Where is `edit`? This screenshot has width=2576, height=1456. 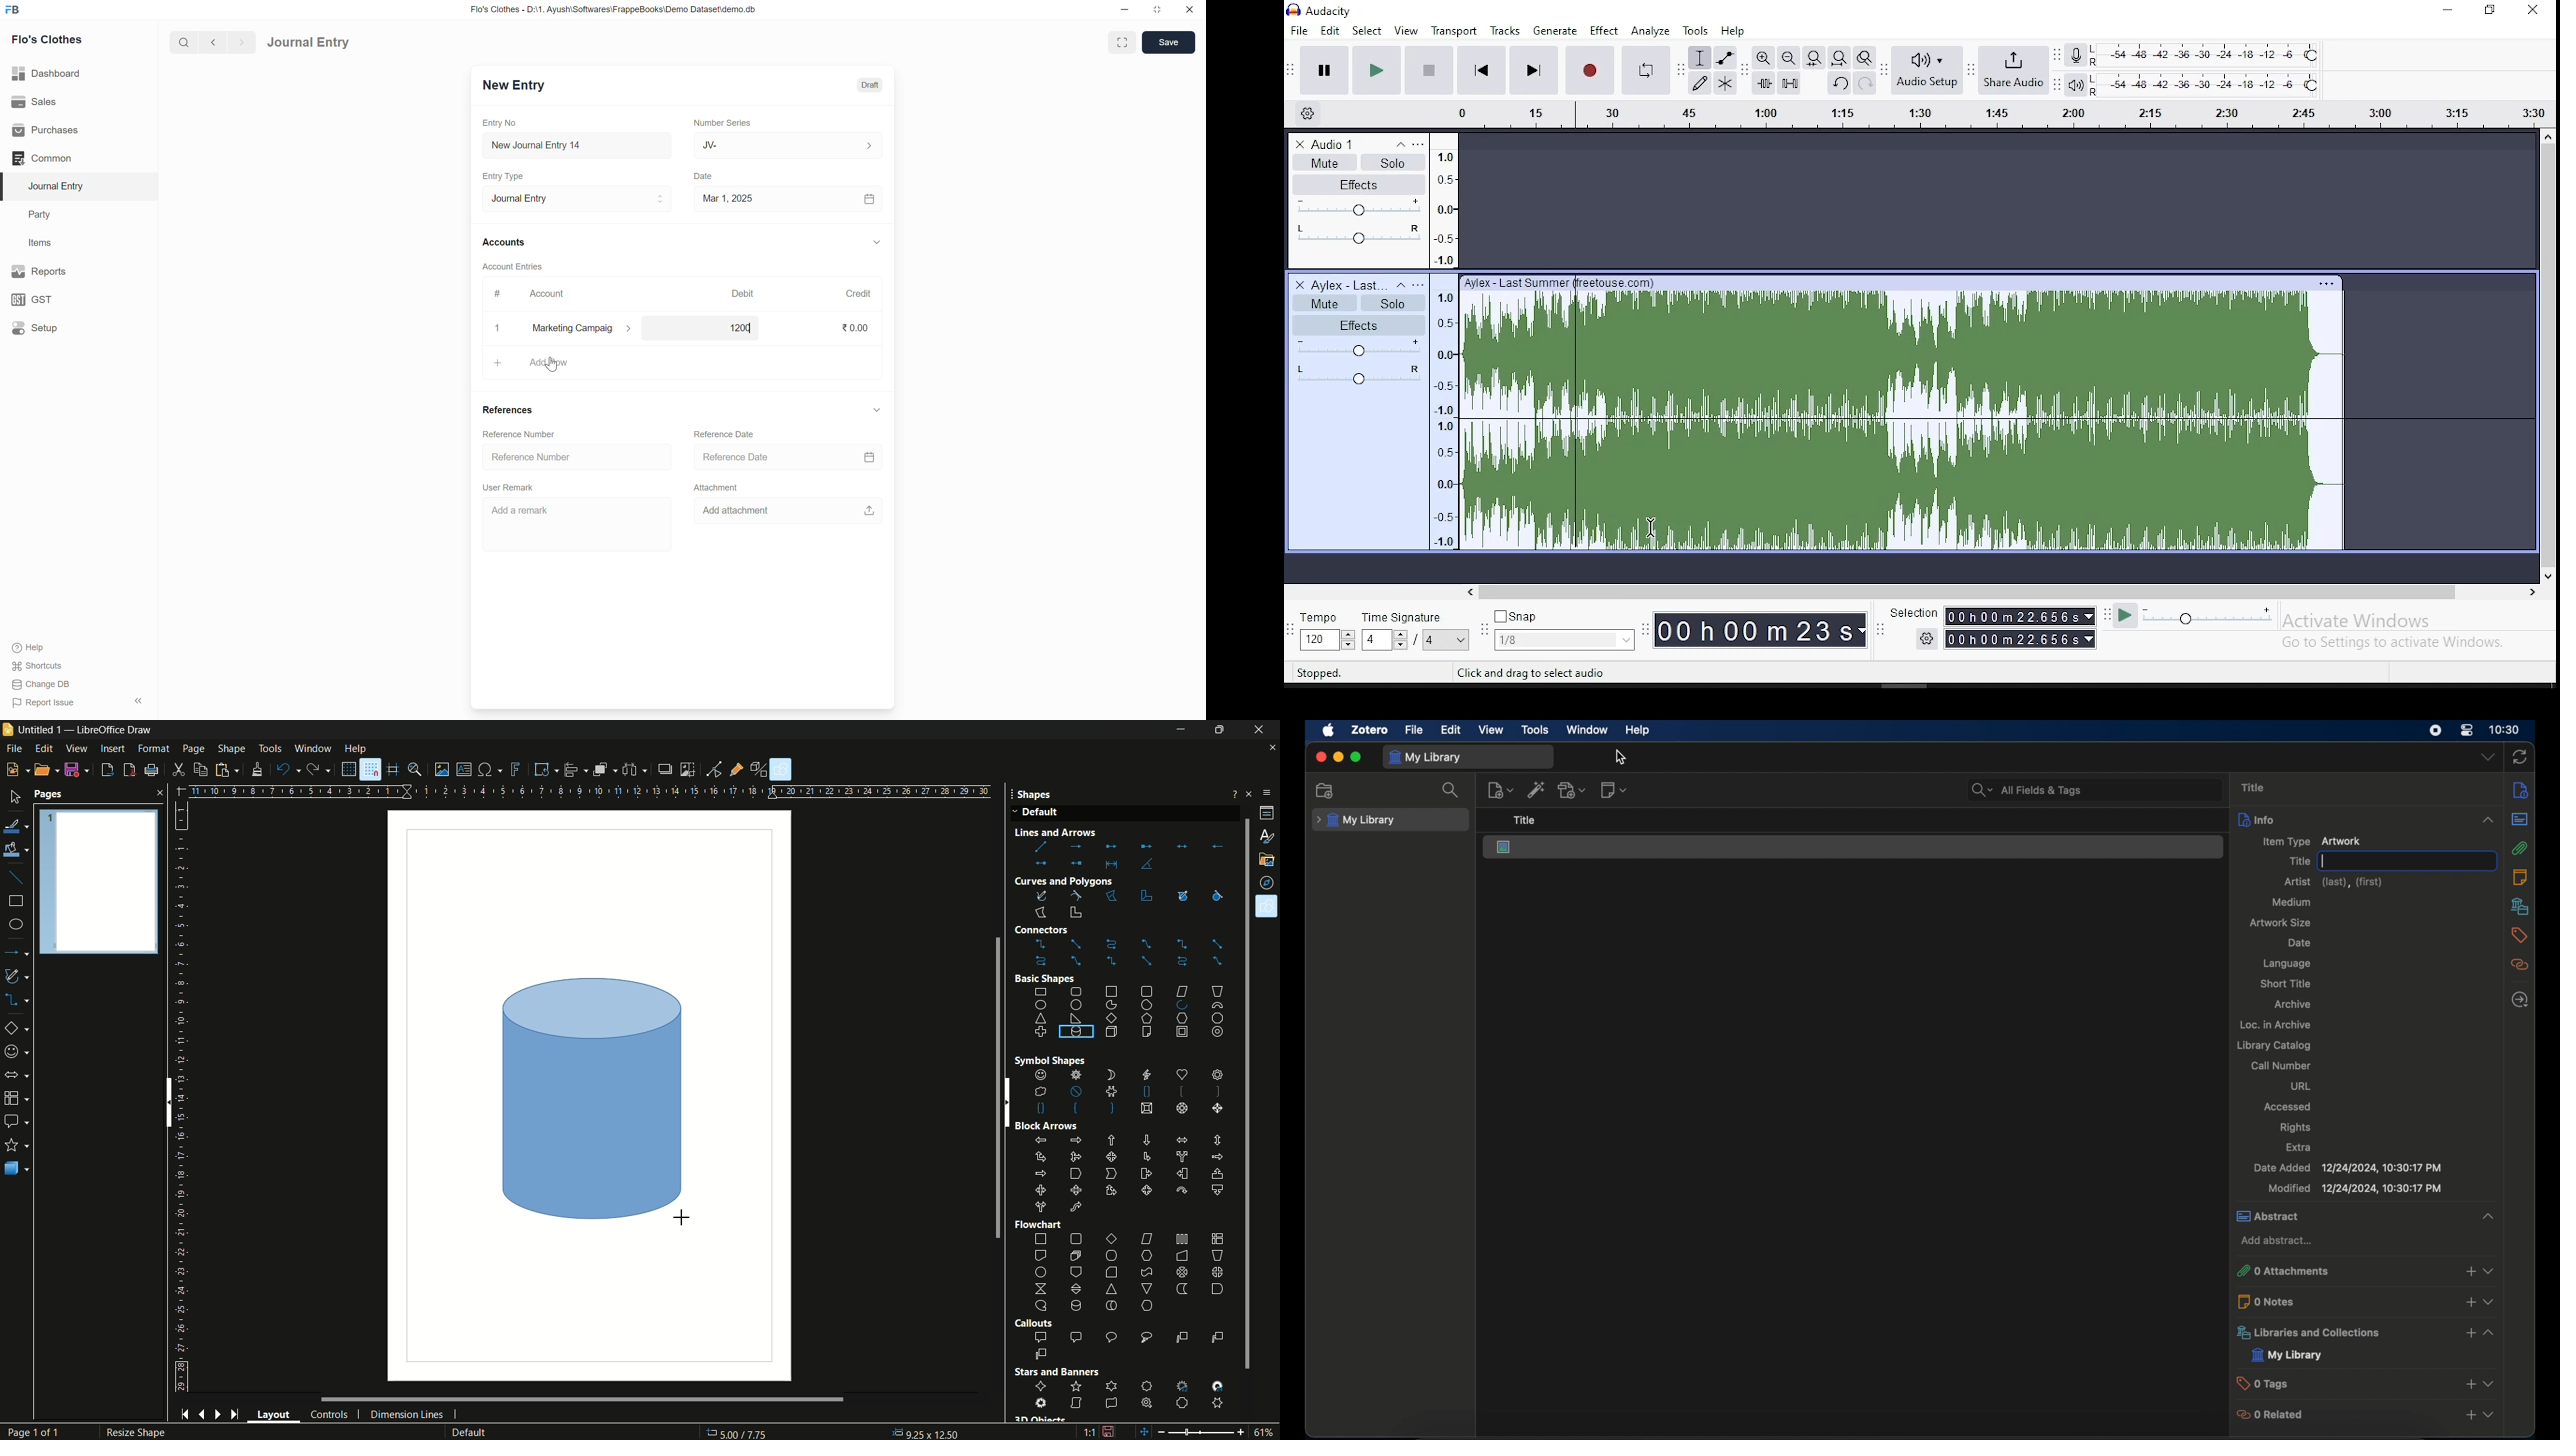 edit is located at coordinates (1329, 31).